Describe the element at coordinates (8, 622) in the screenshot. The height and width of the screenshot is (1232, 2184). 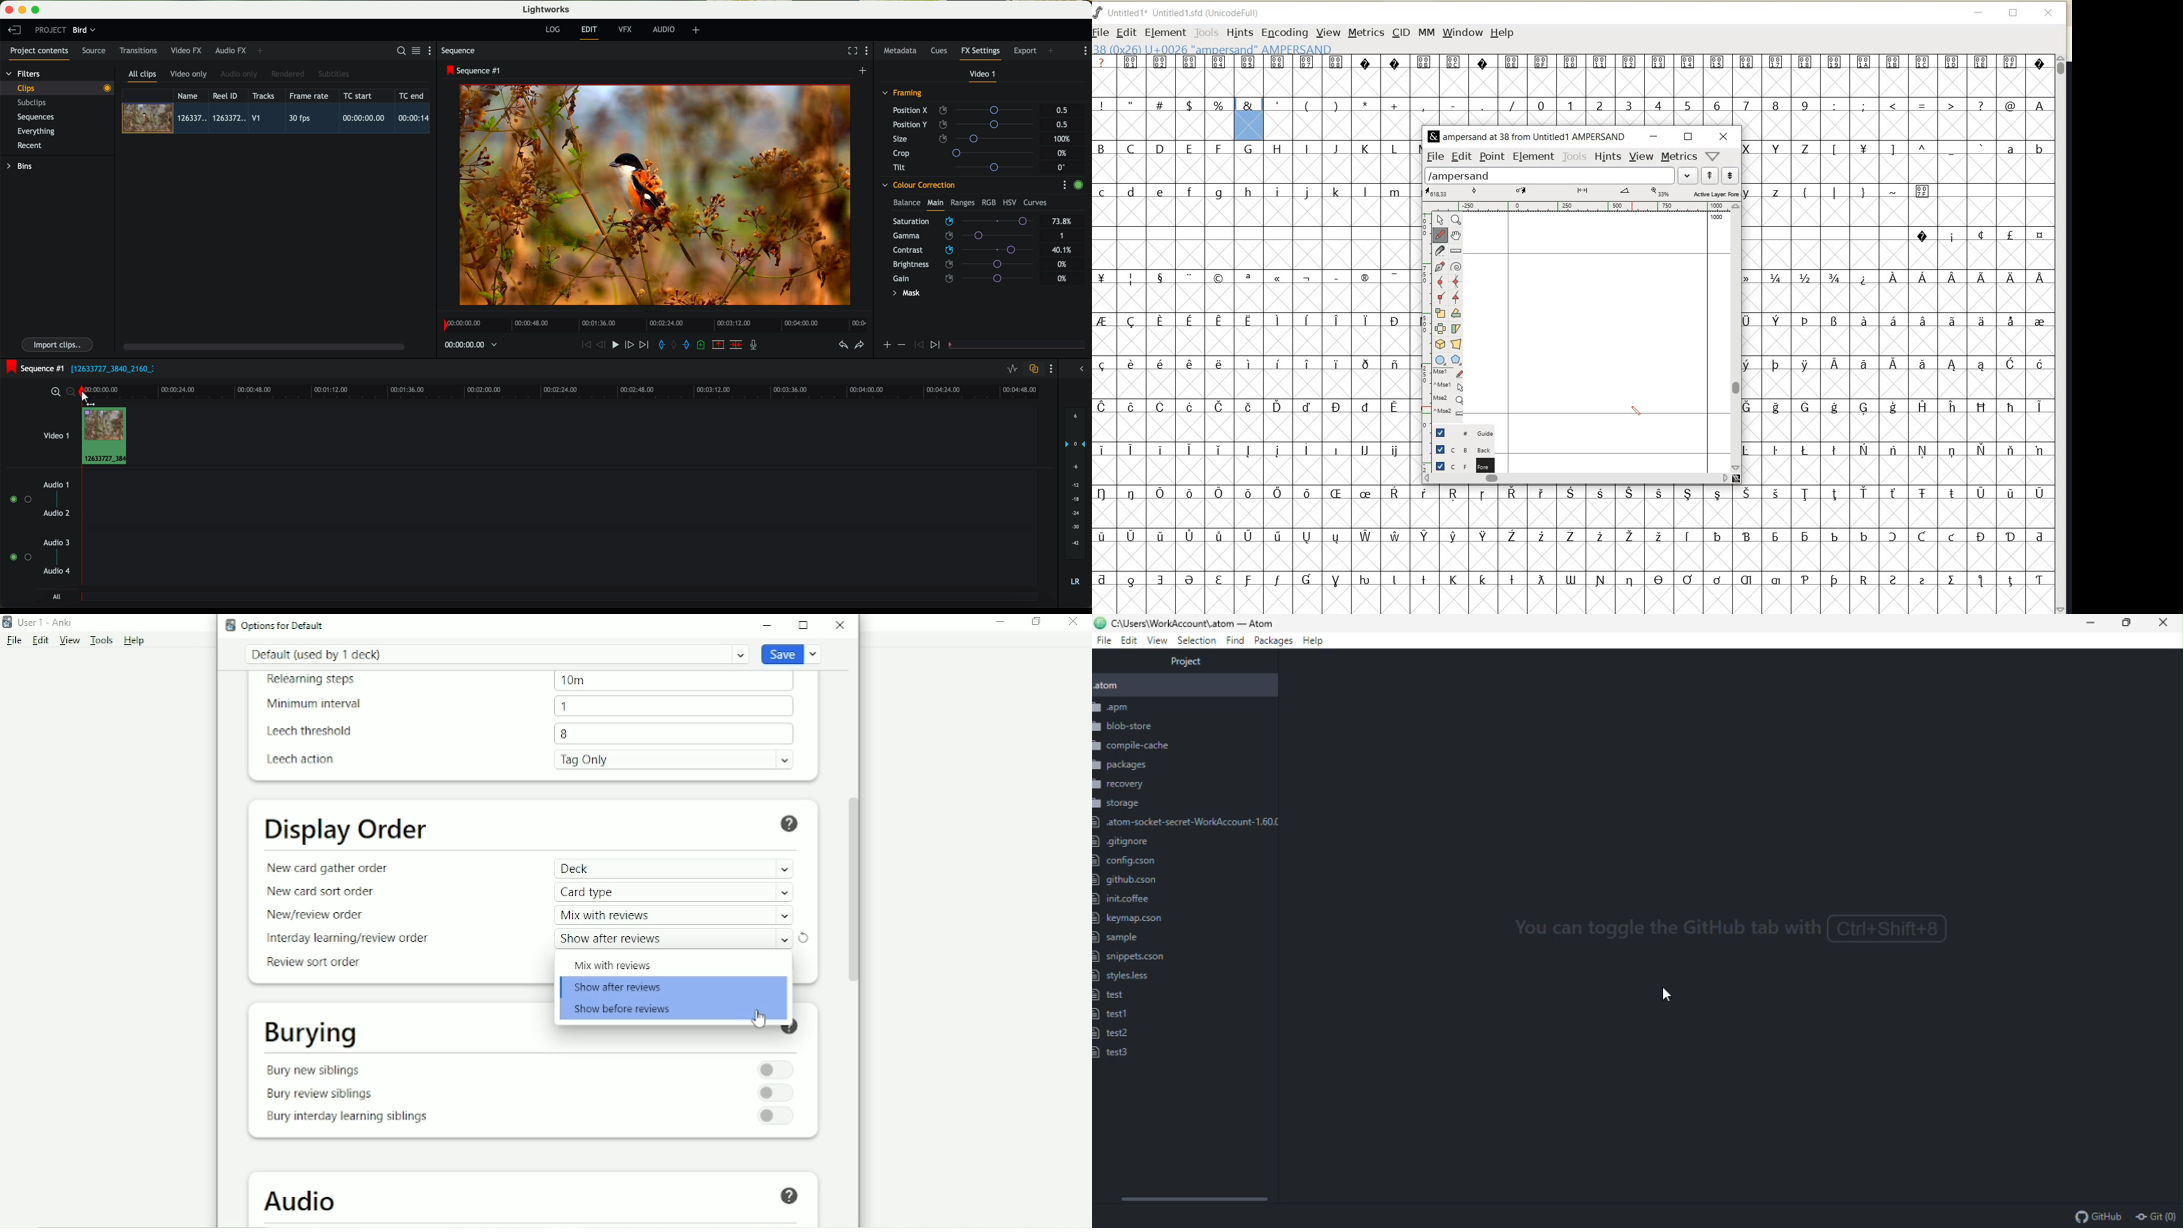
I see `Anki logo` at that location.